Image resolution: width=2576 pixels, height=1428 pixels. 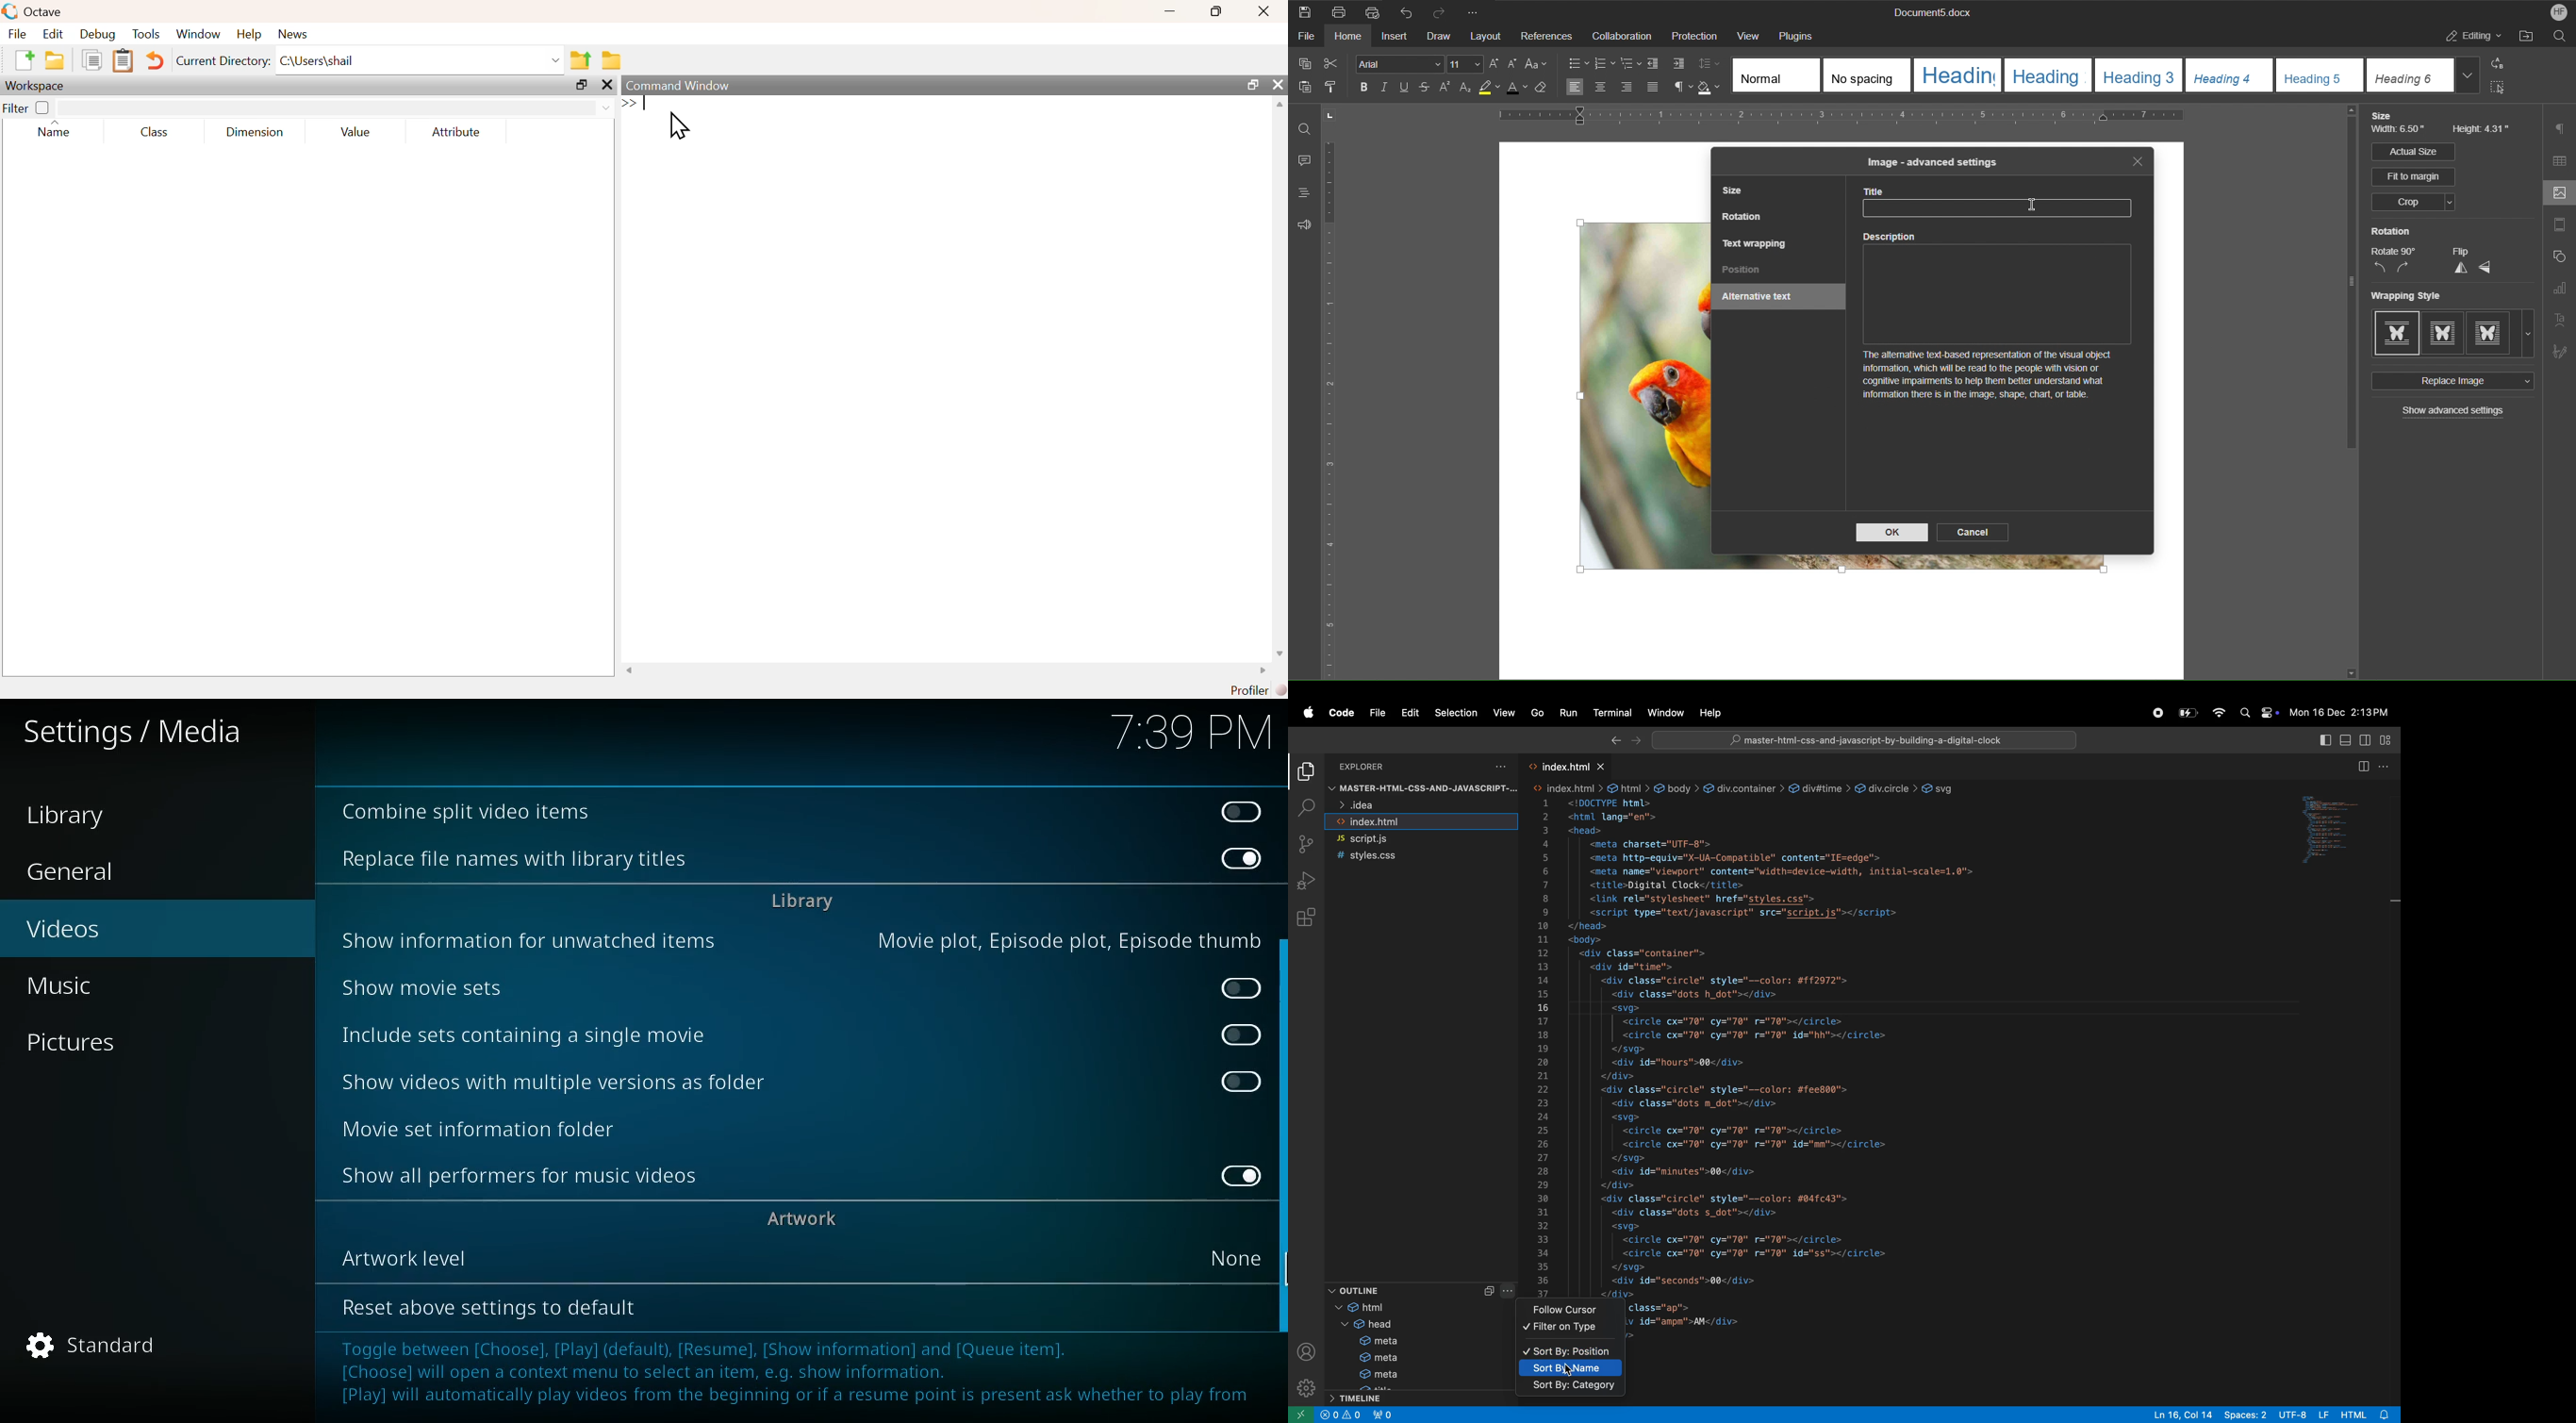 What do you see at coordinates (2460, 252) in the screenshot?
I see `Flip` at bounding box center [2460, 252].